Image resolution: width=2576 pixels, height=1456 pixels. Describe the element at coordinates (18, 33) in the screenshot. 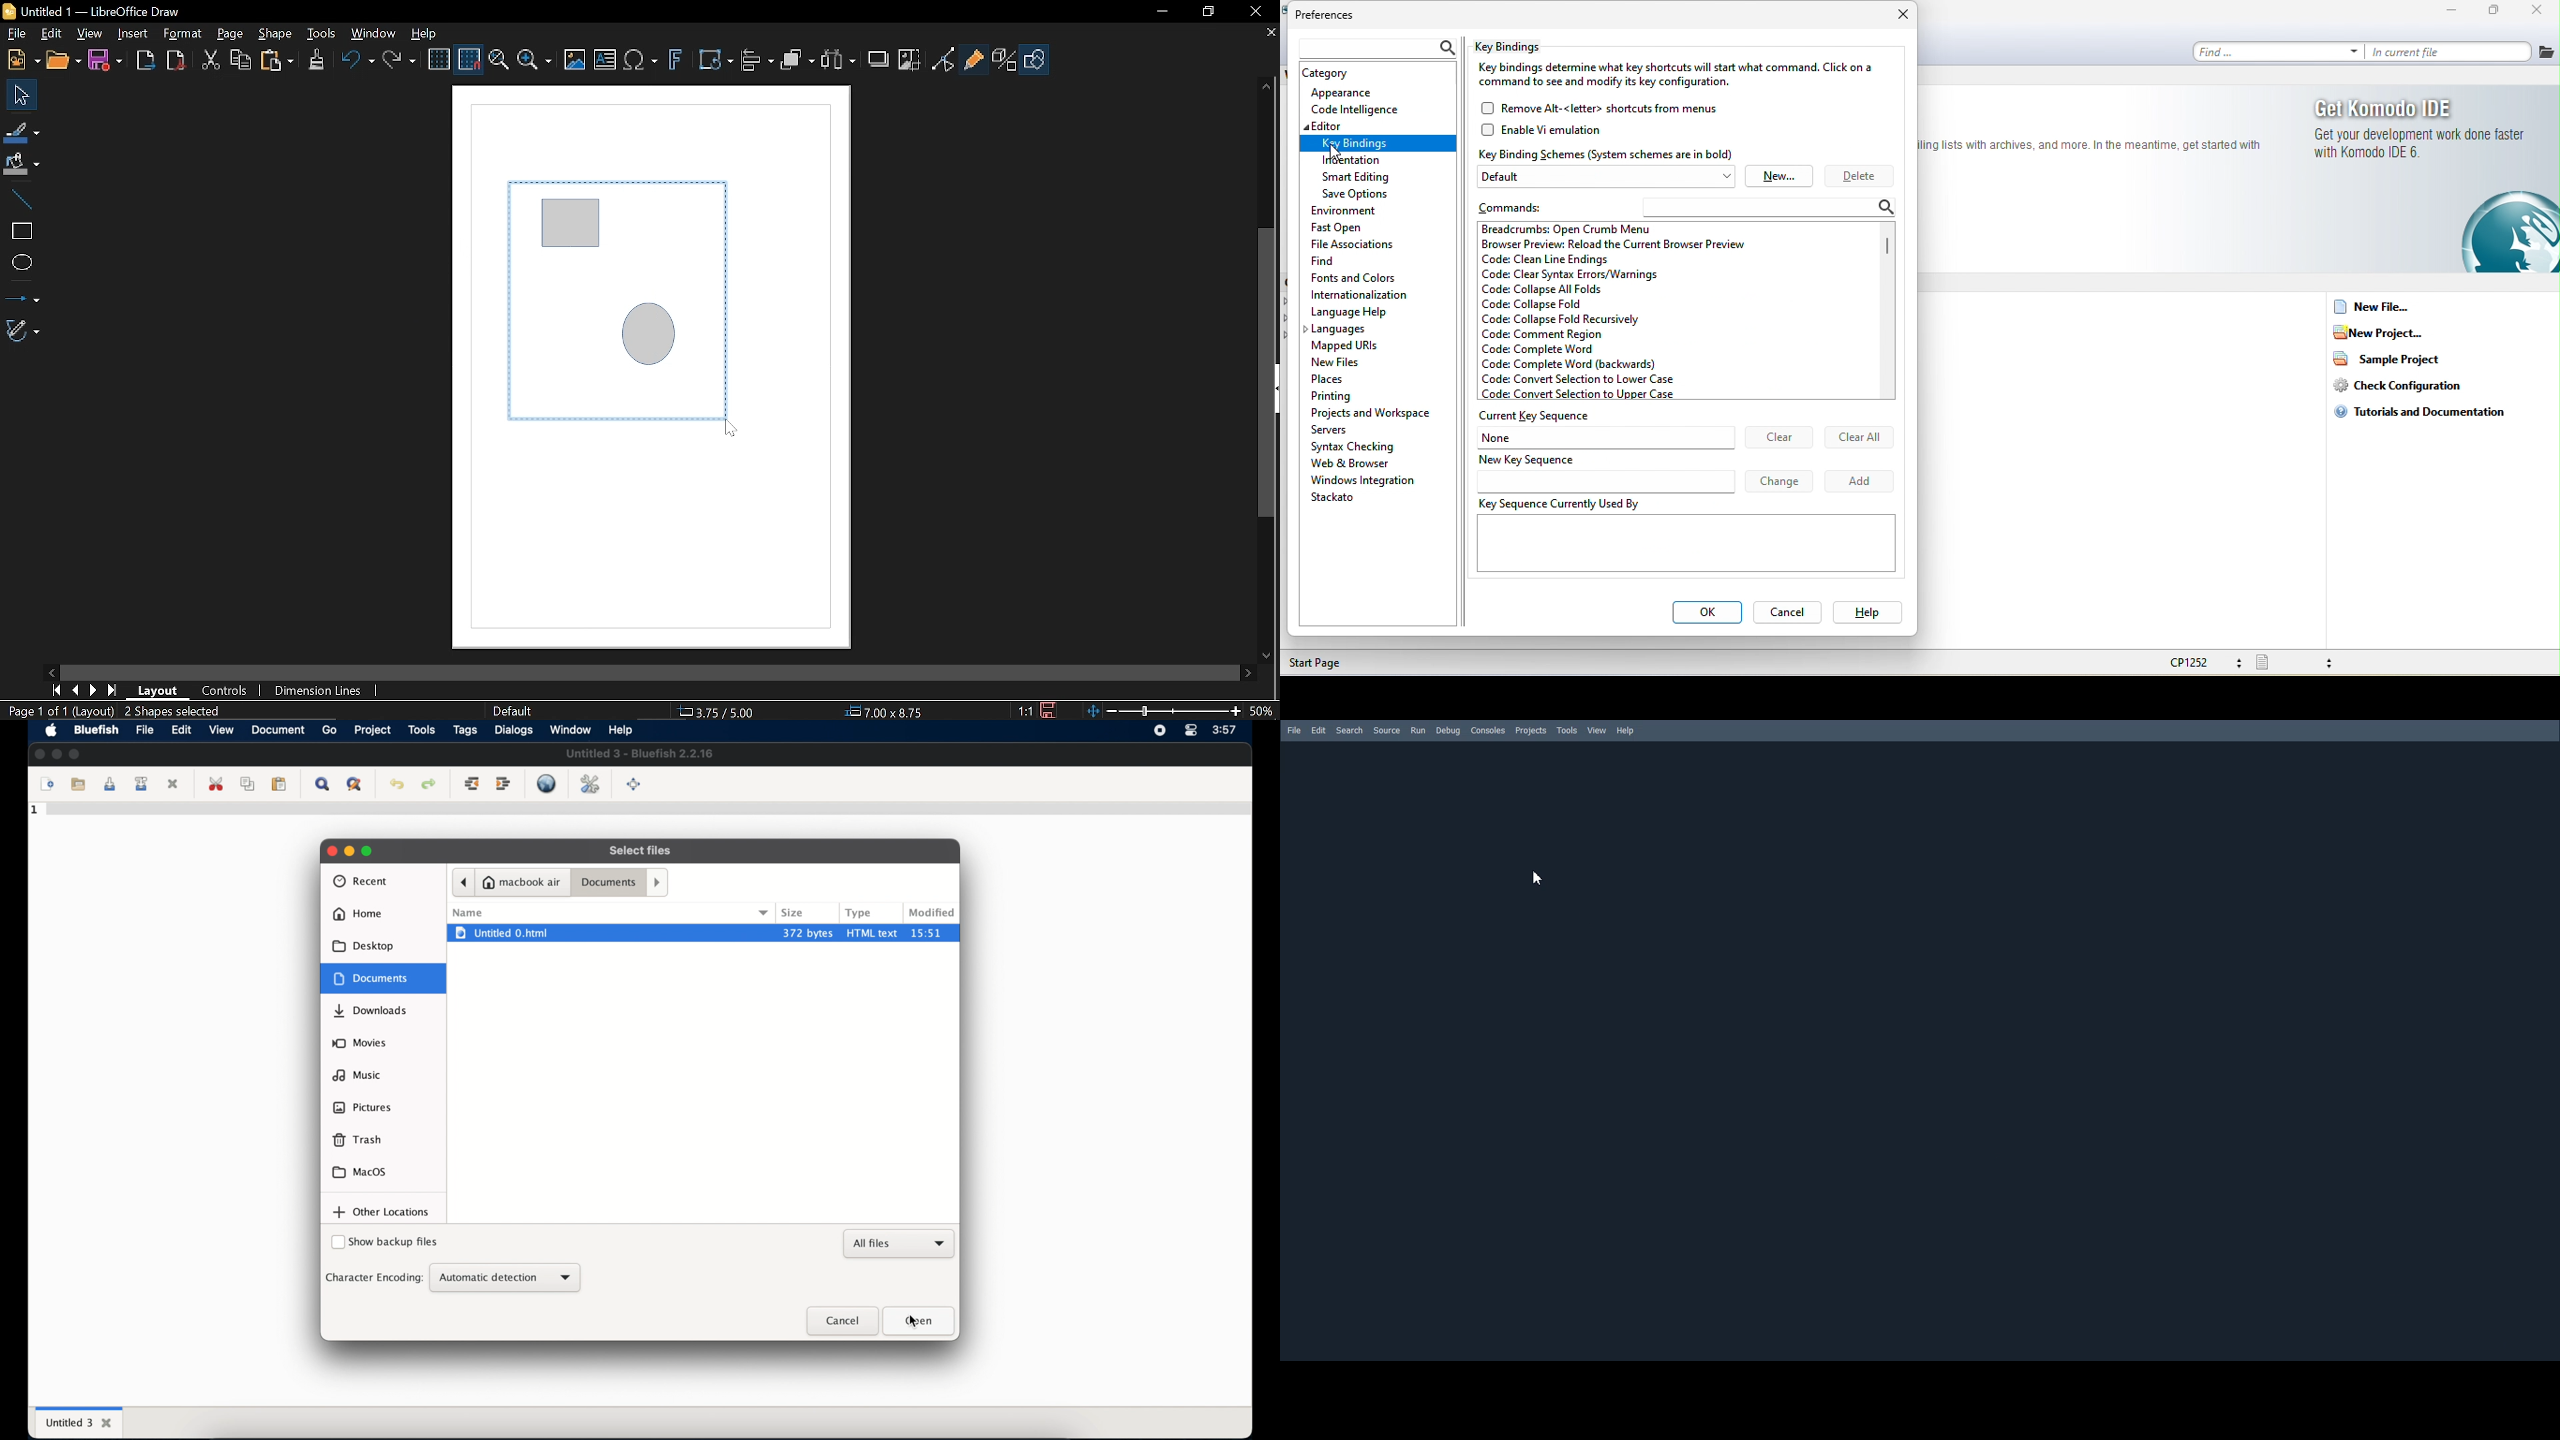

I see `File` at that location.